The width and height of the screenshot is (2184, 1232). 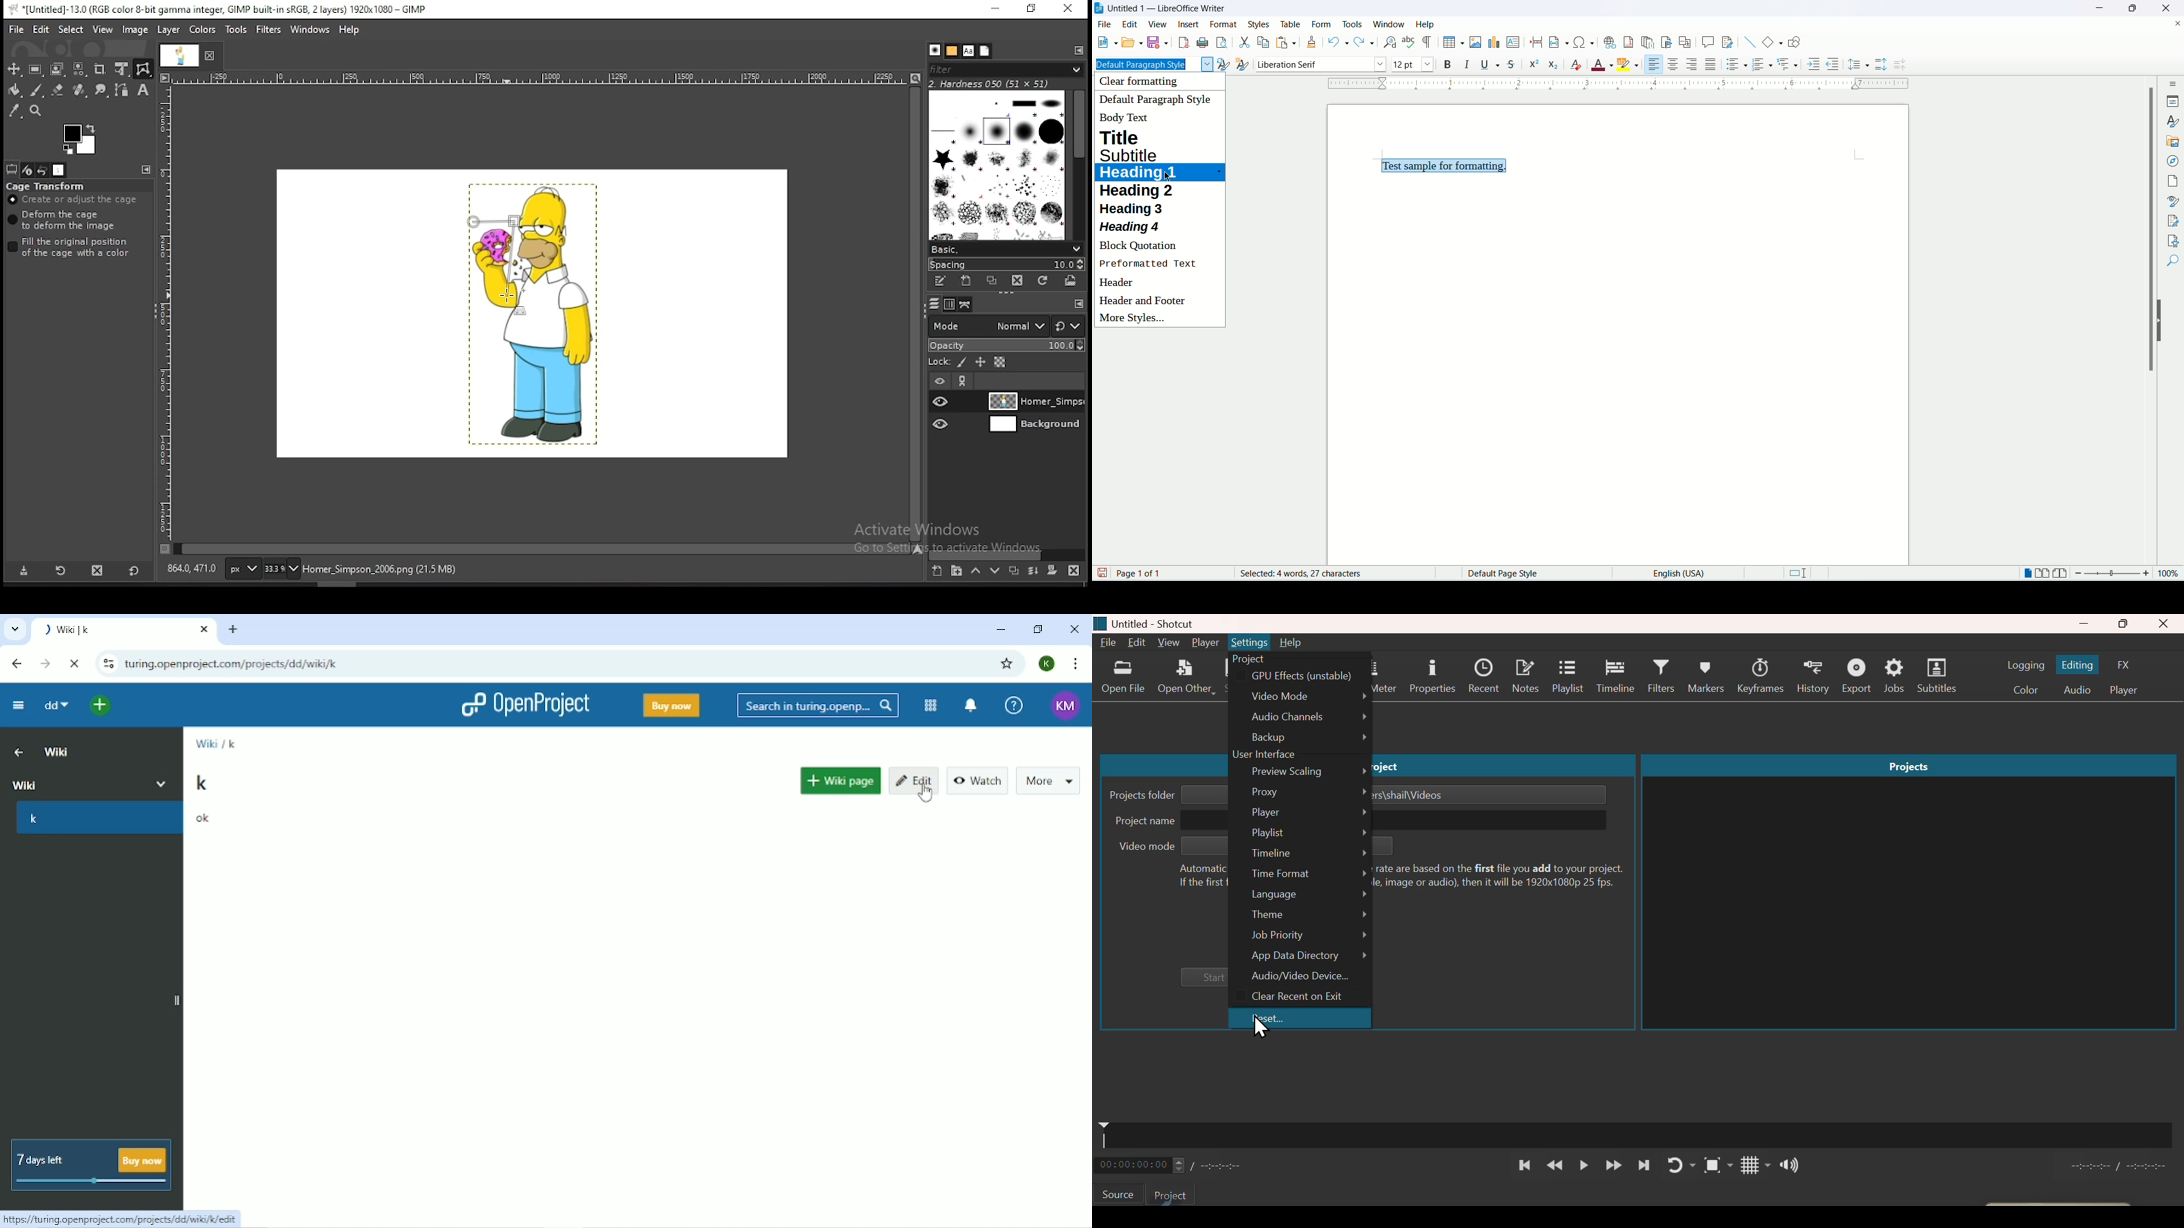 I want to click on book view, so click(x=2062, y=573).